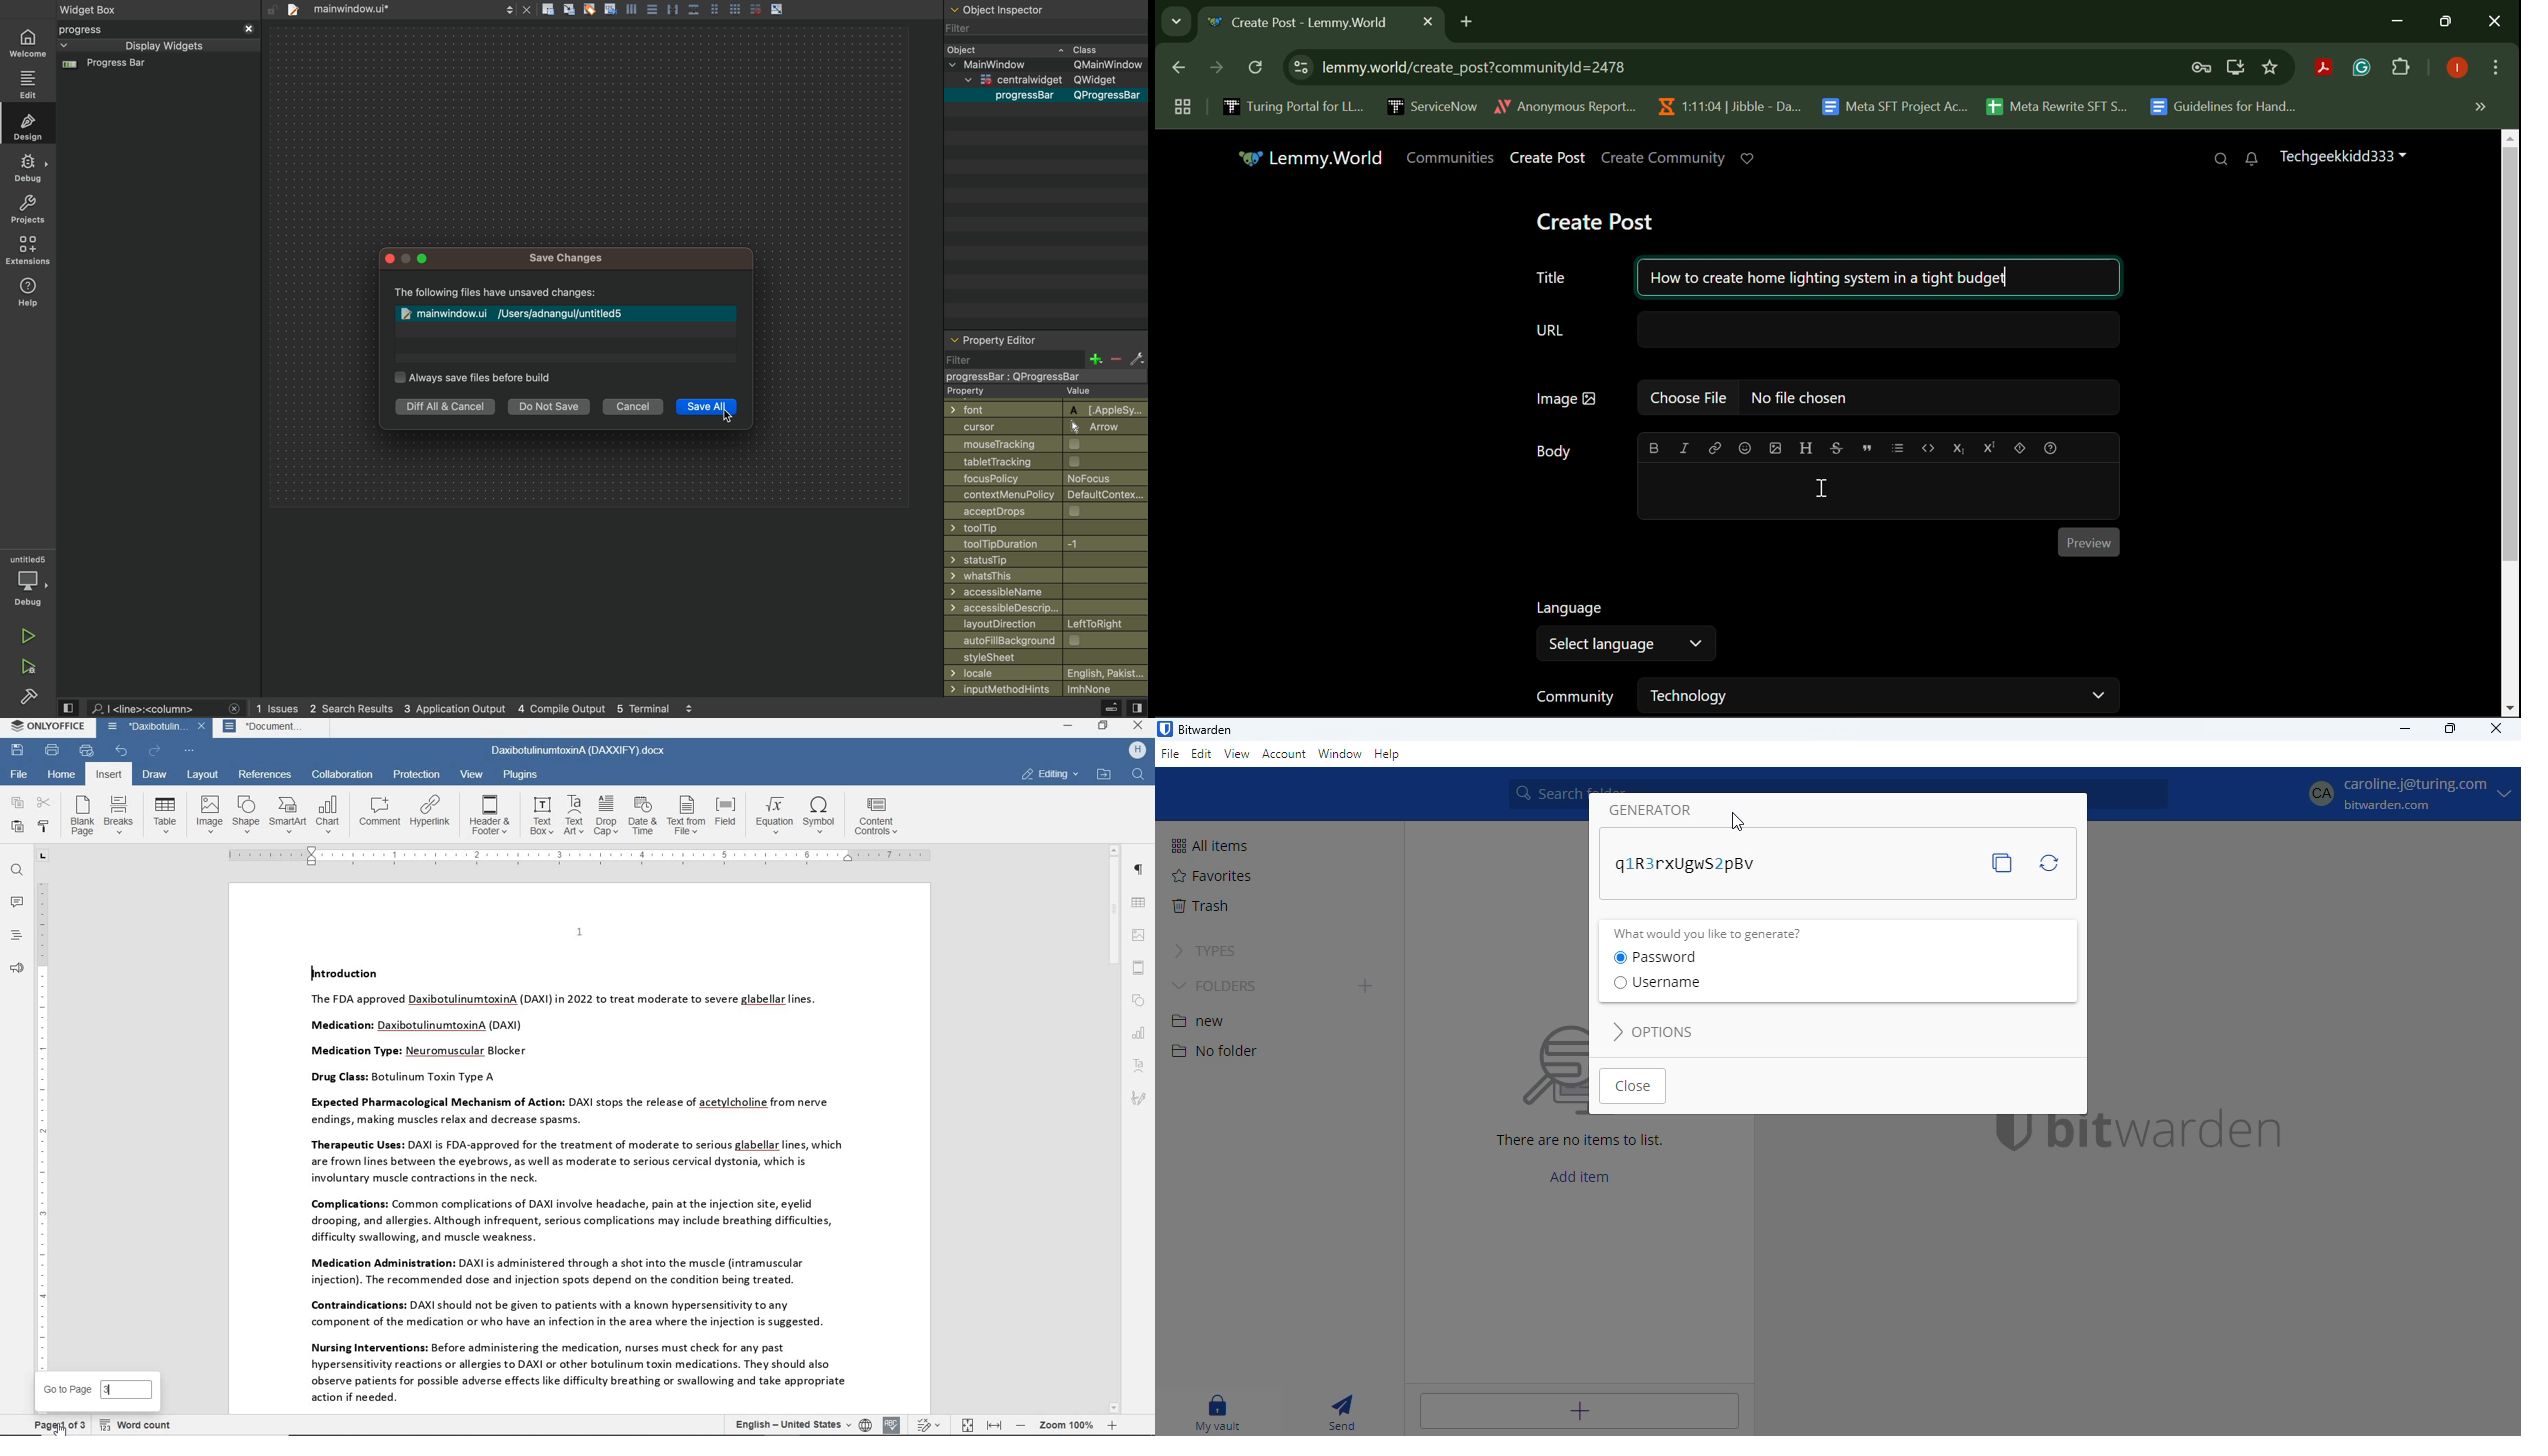  I want to click on cancel, so click(634, 407).